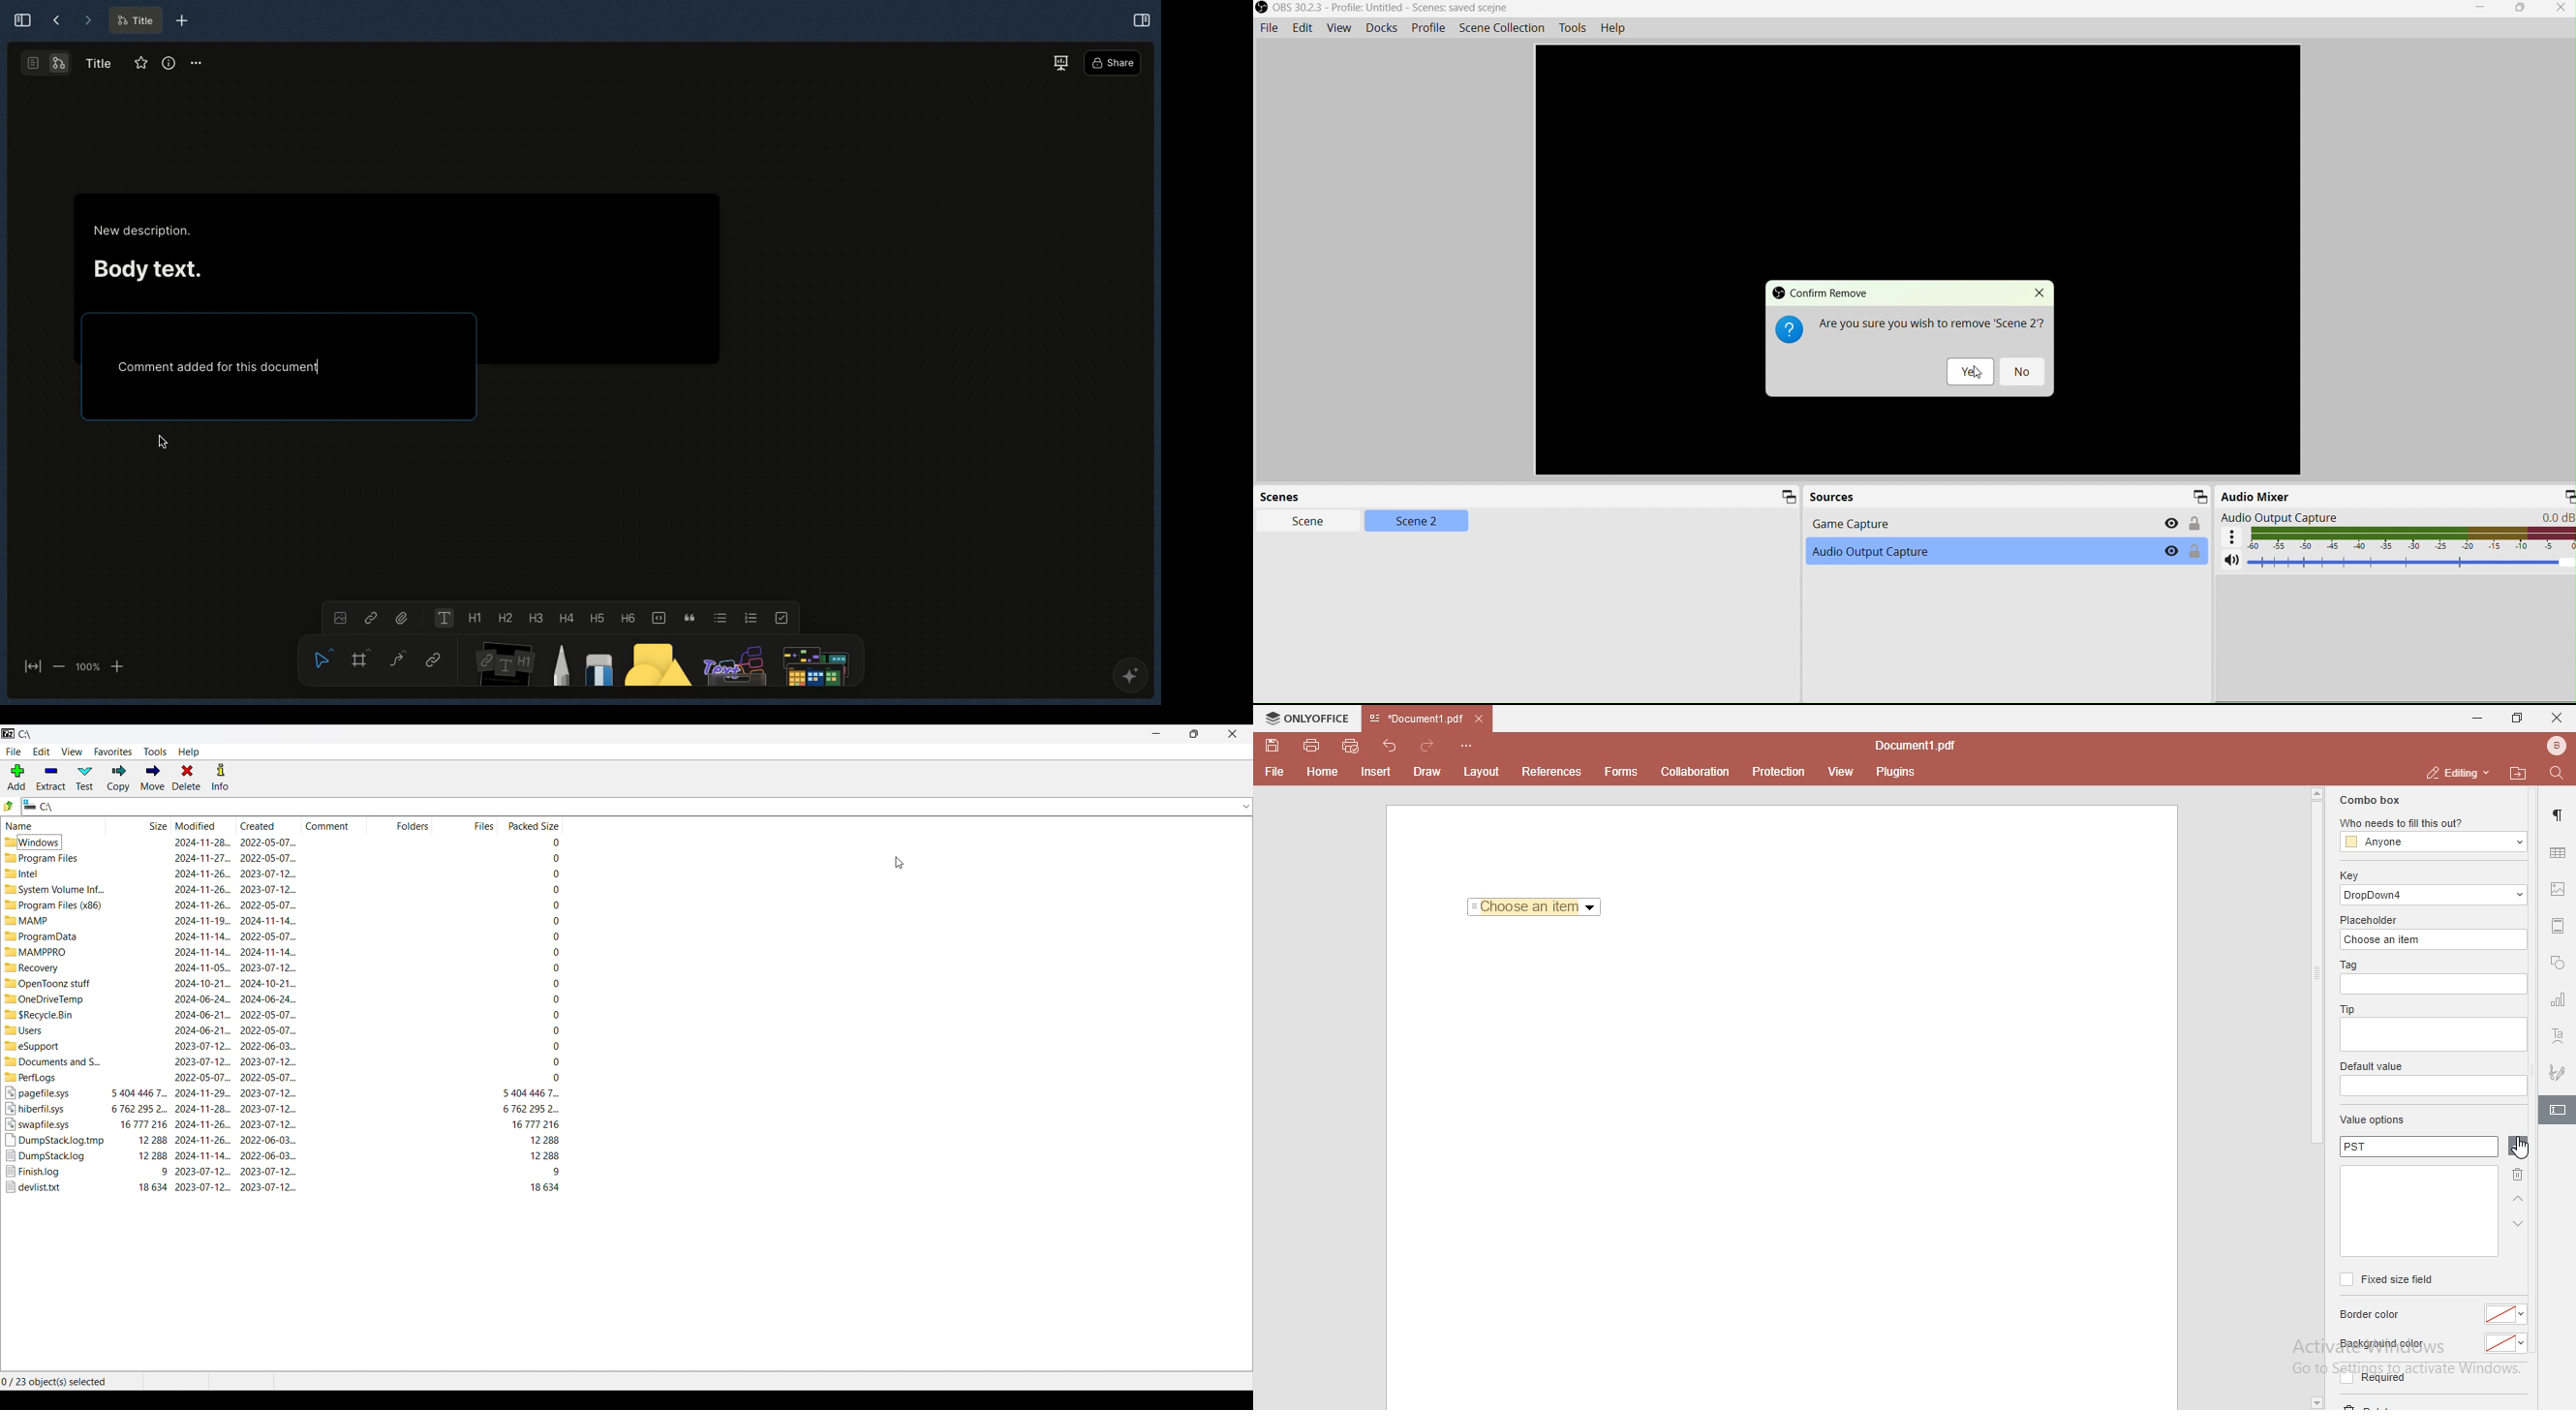  I want to click on Minimize, so click(1786, 499).